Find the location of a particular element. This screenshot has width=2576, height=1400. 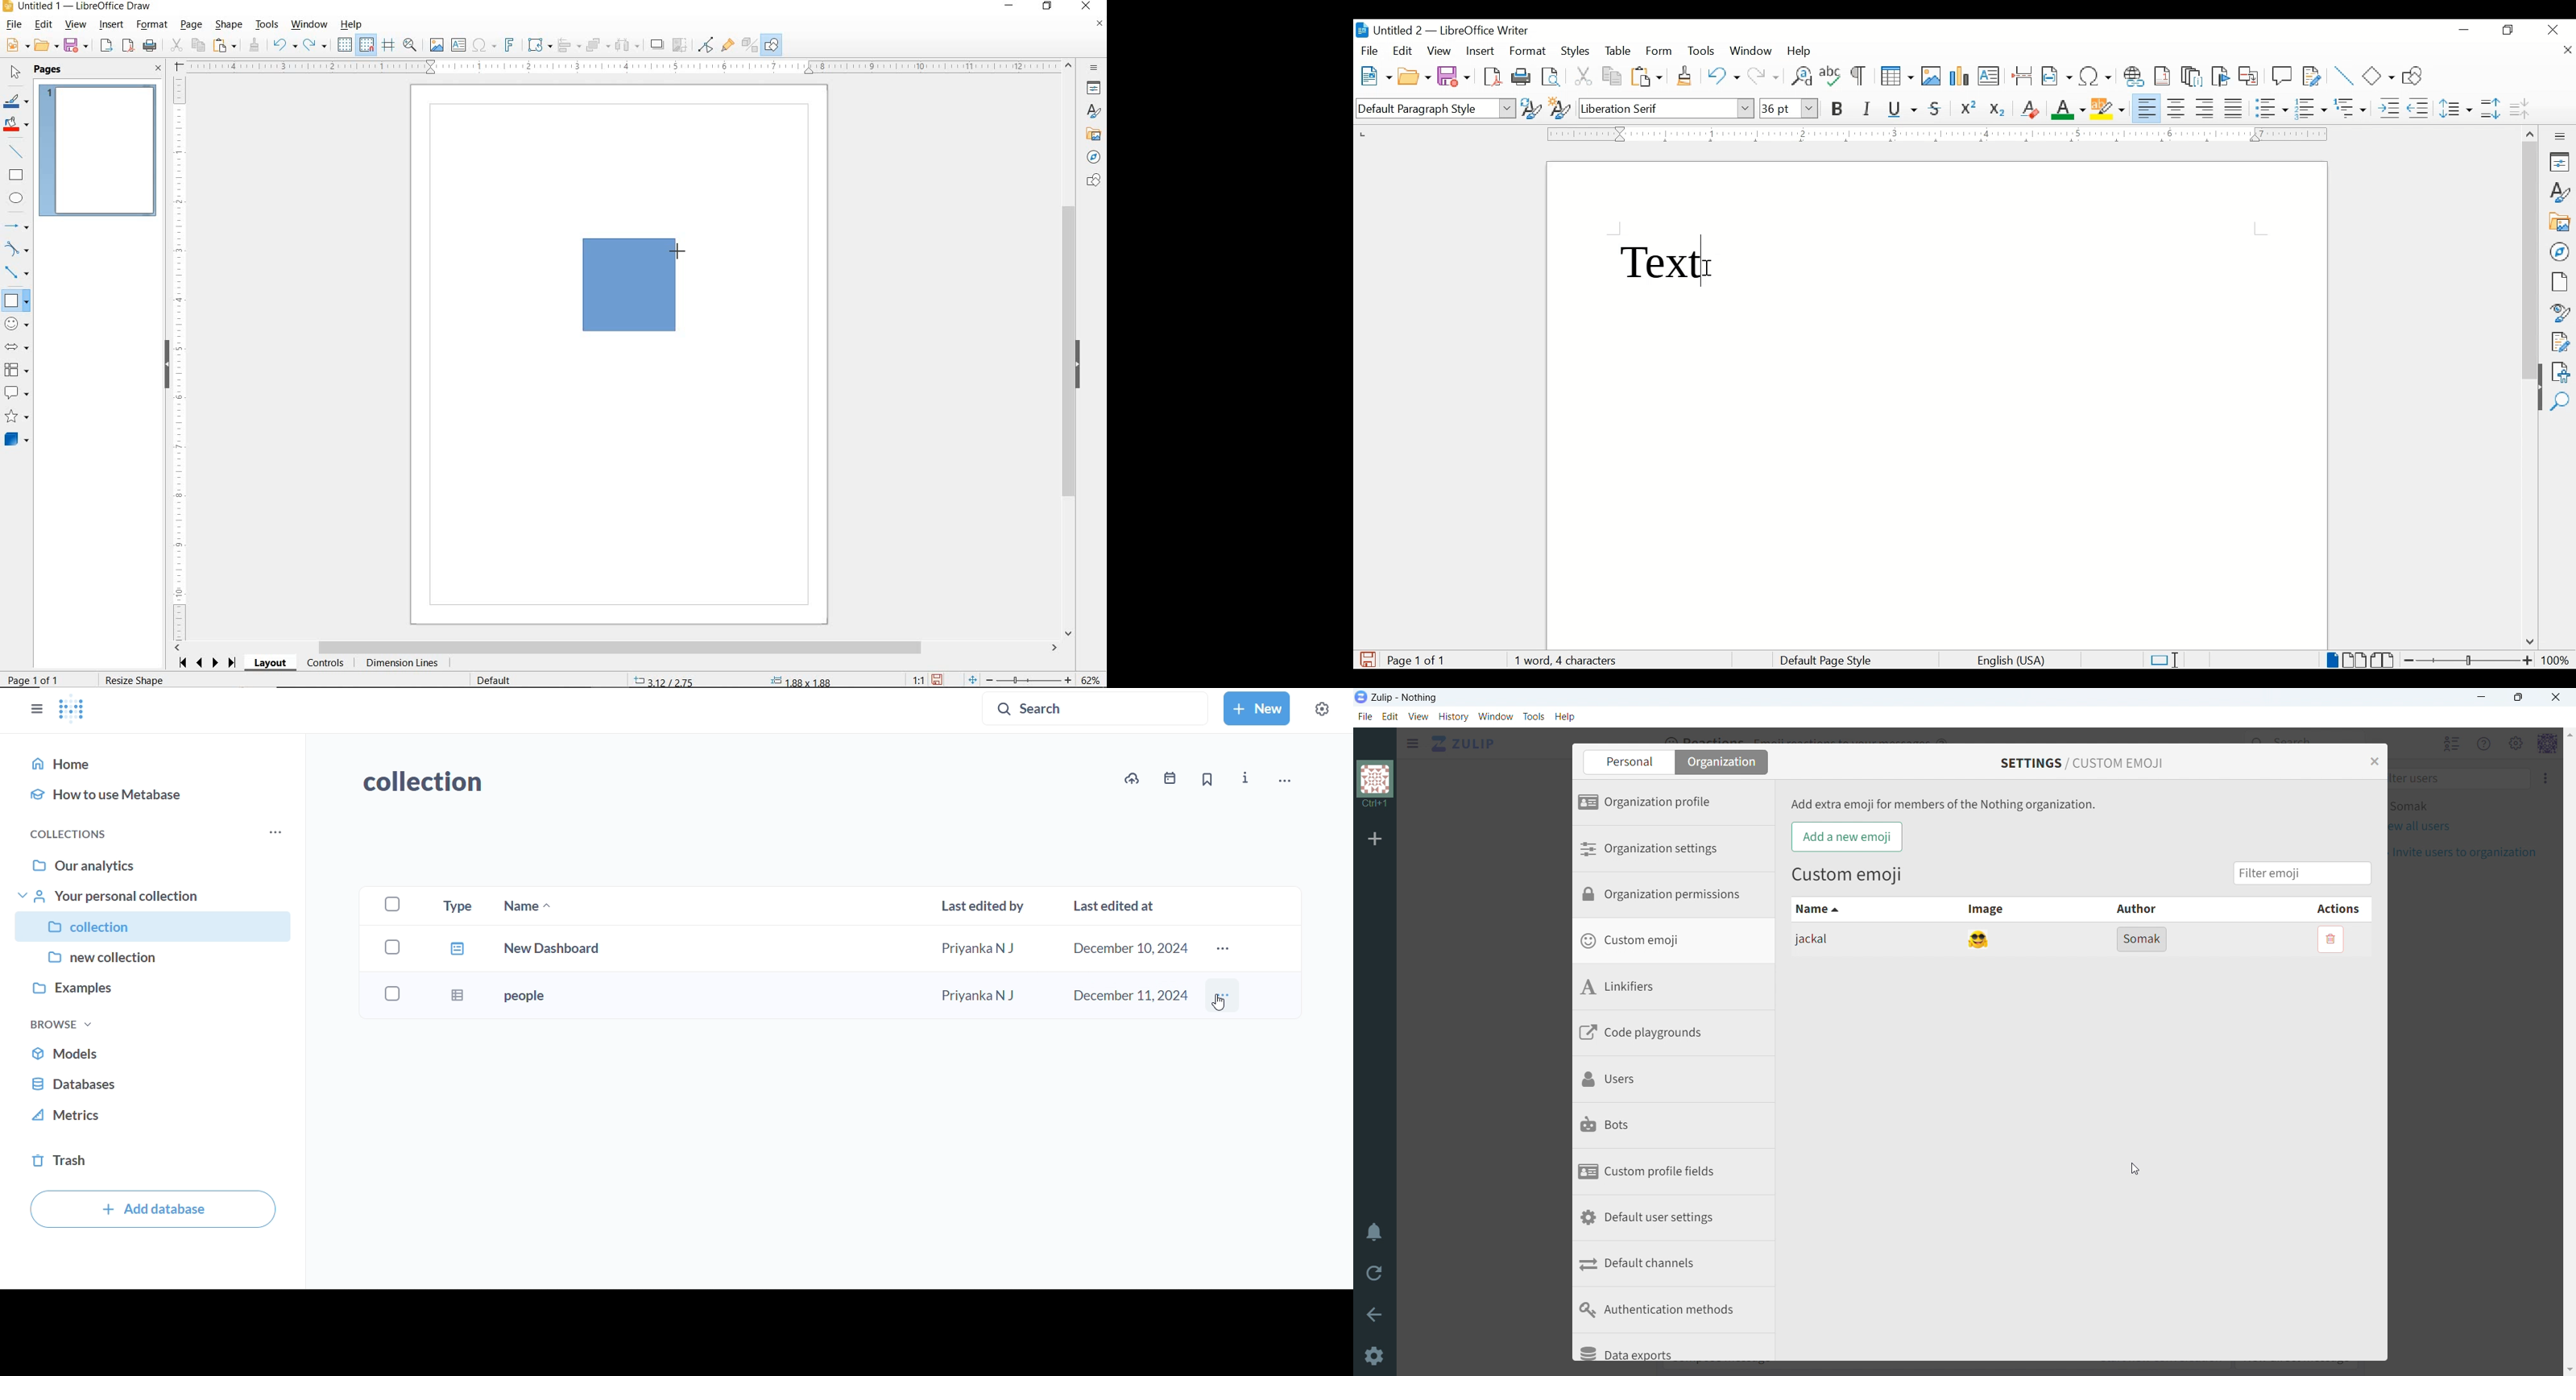

reload is located at coordinates (1374, 1274).